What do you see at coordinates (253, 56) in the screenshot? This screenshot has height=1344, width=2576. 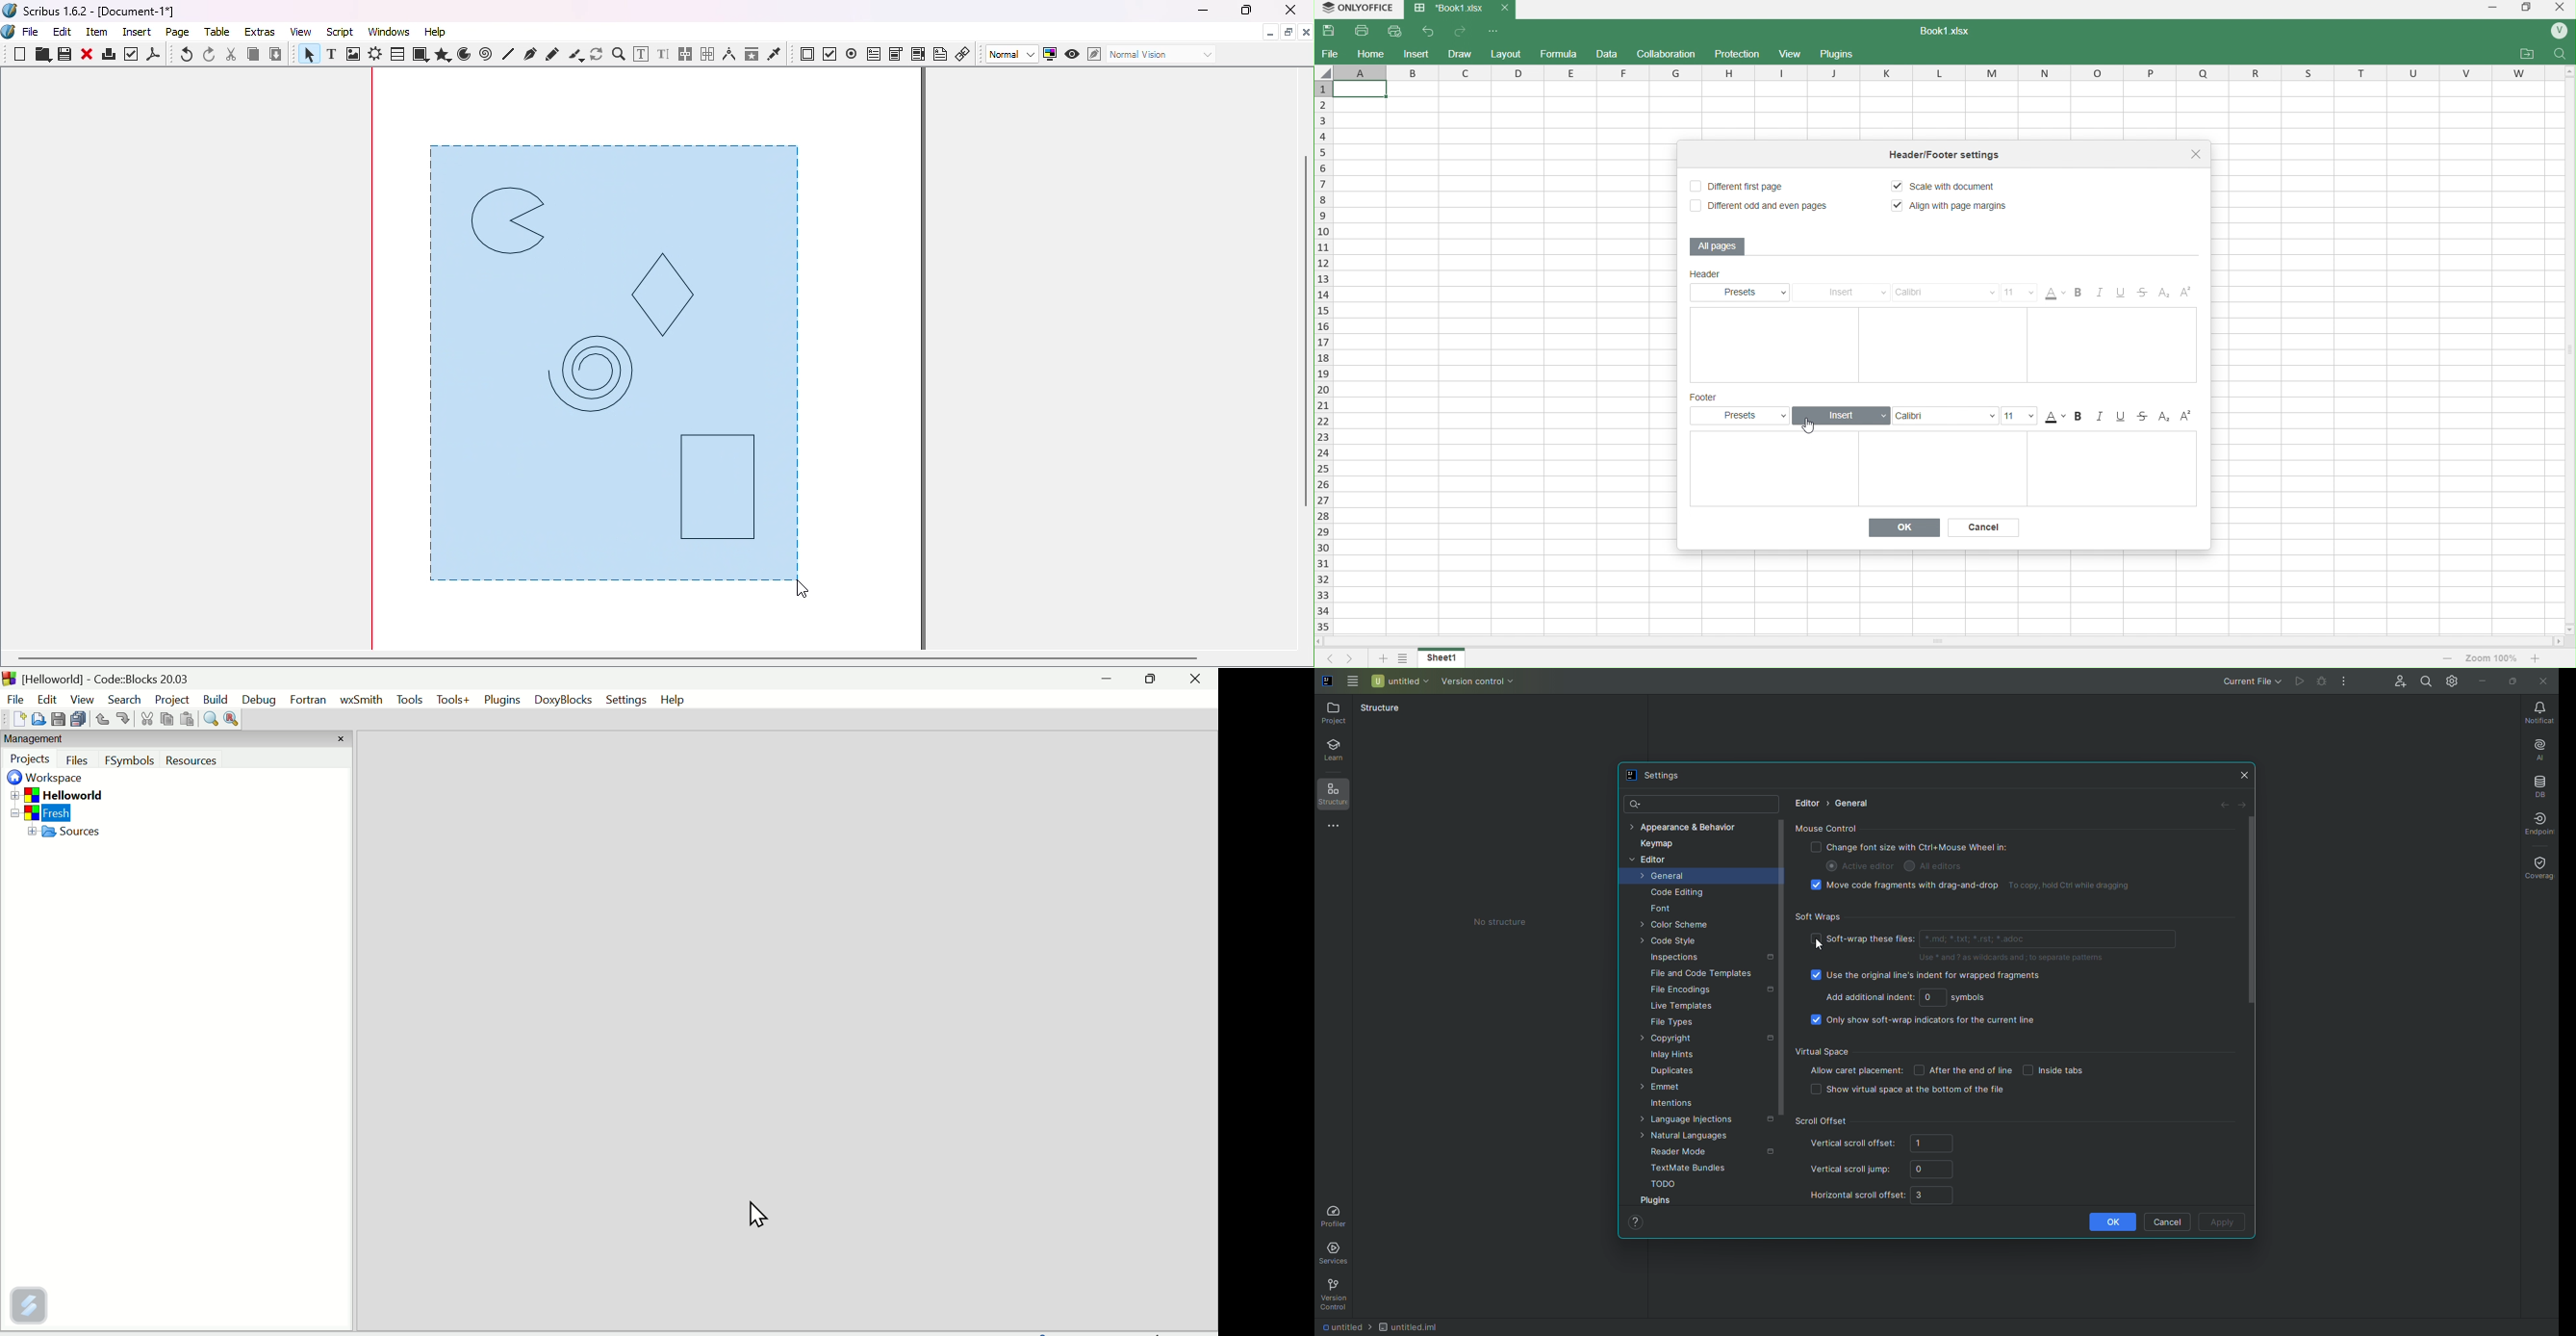 I see `Copy` at bounding box center [253, 56].